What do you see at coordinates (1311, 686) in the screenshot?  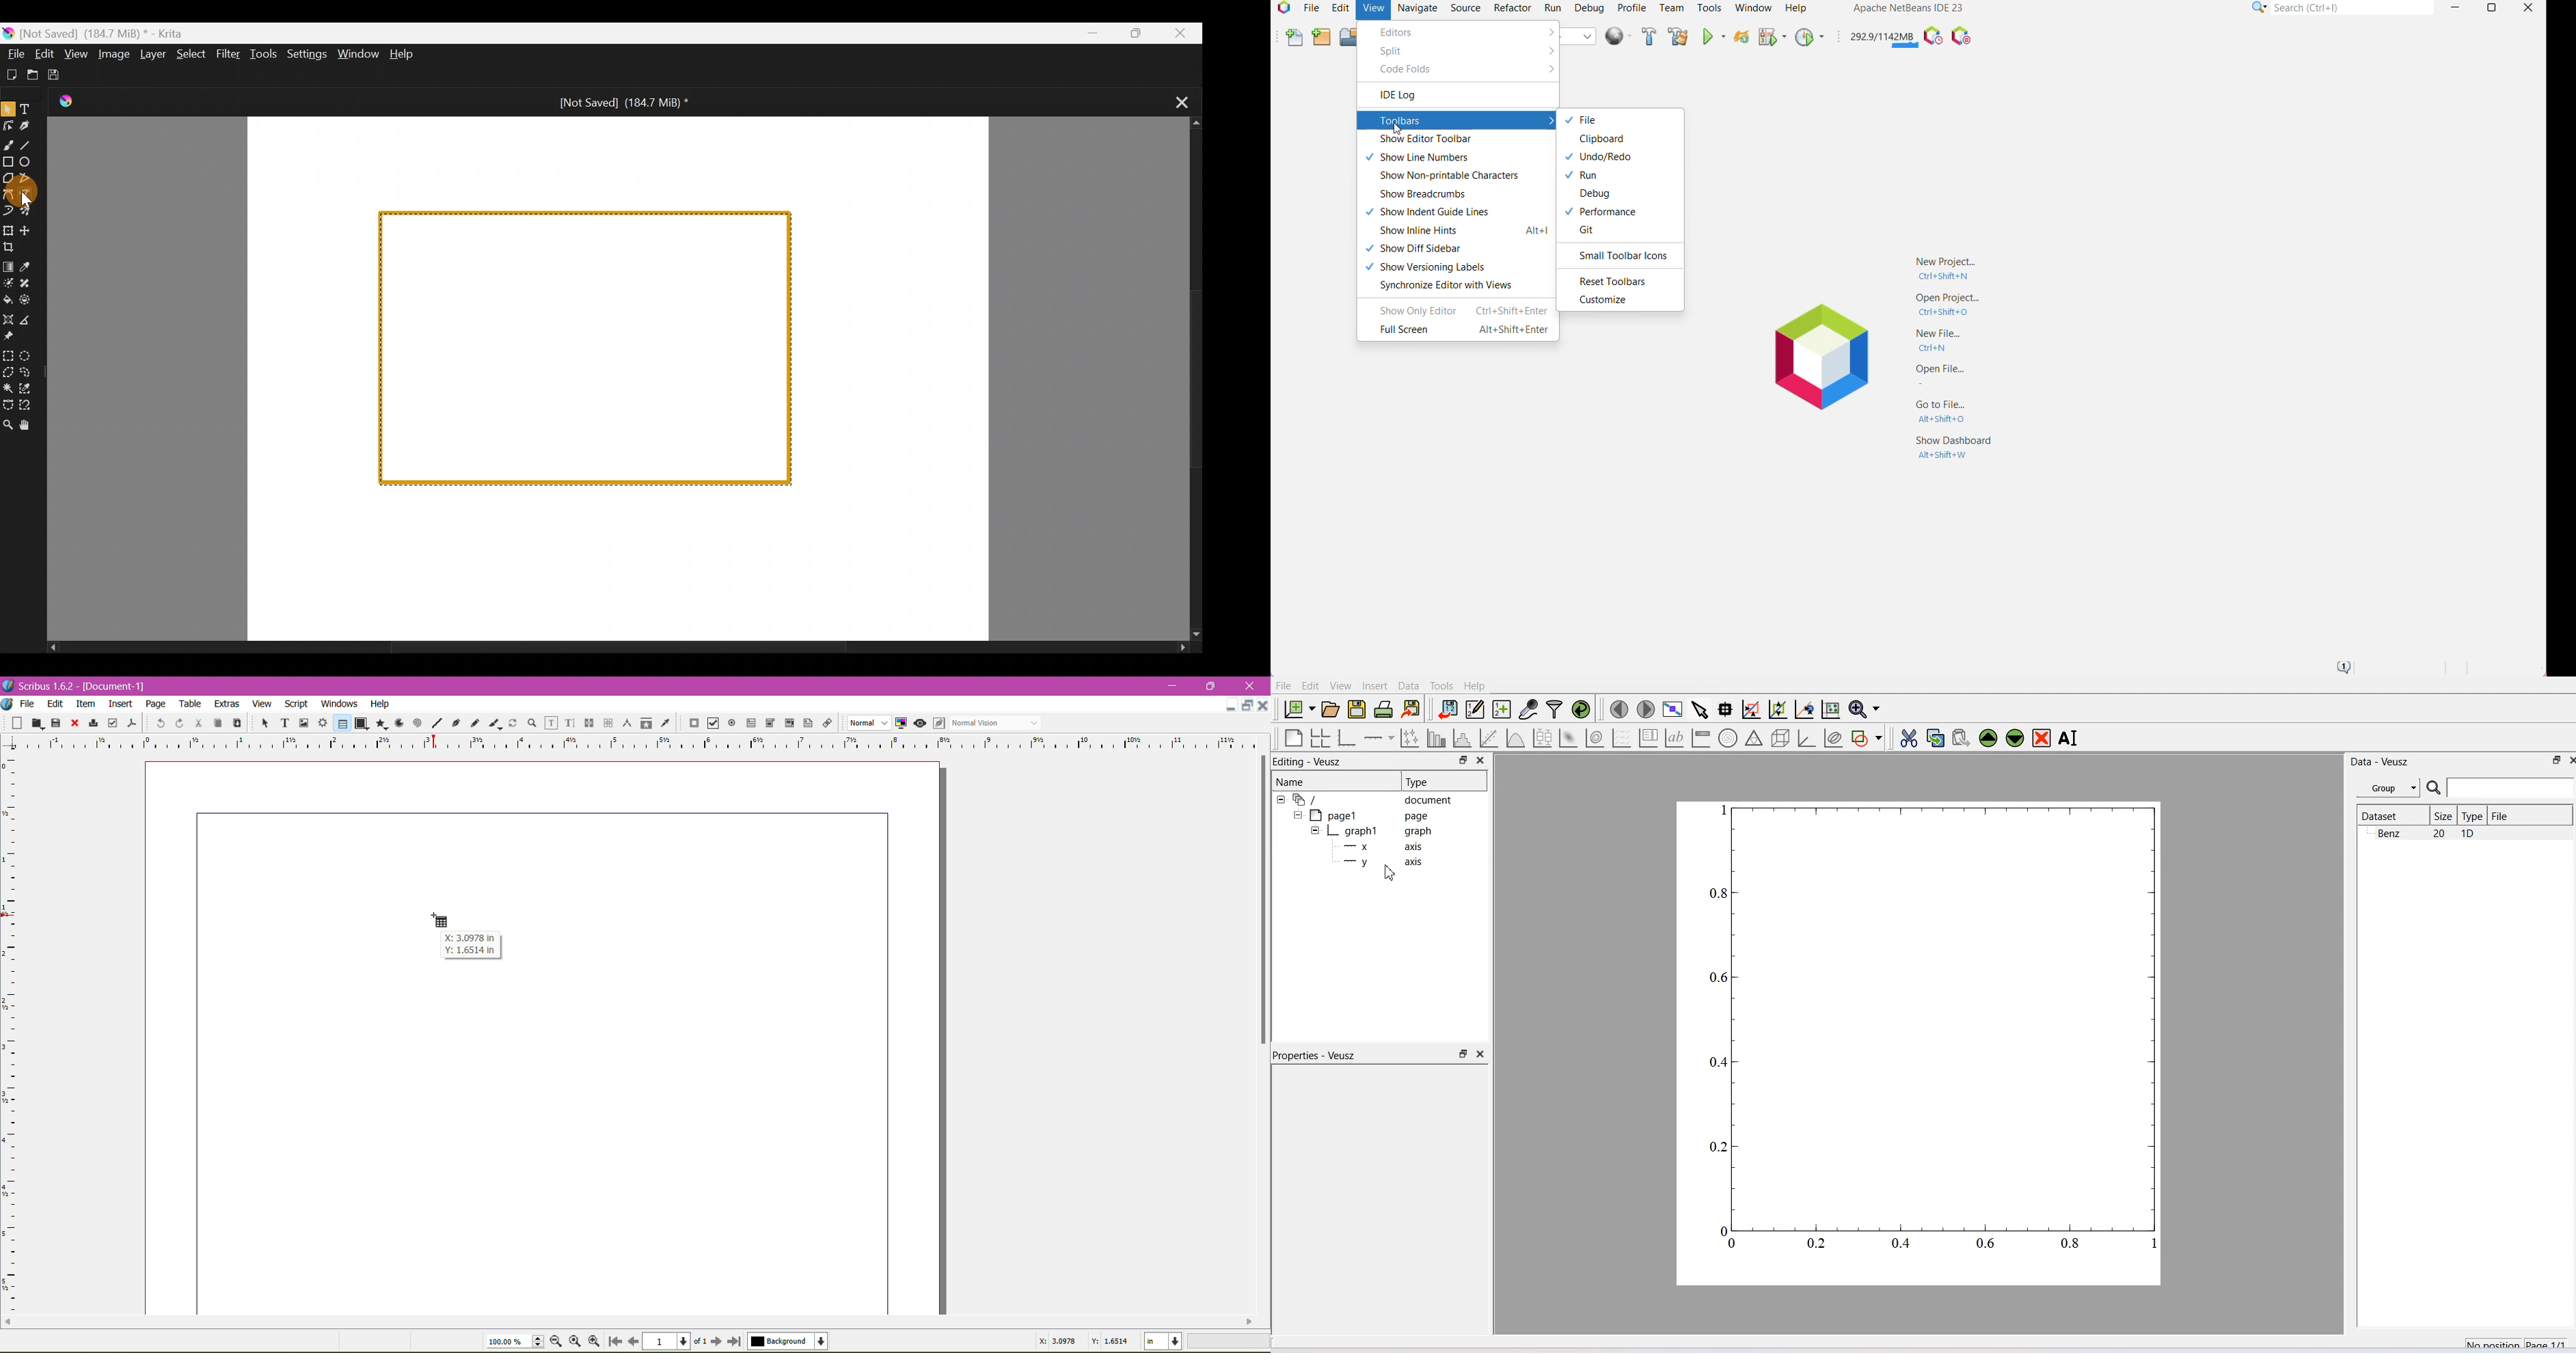 I see `Edit` at bounding box center [1311, 686].